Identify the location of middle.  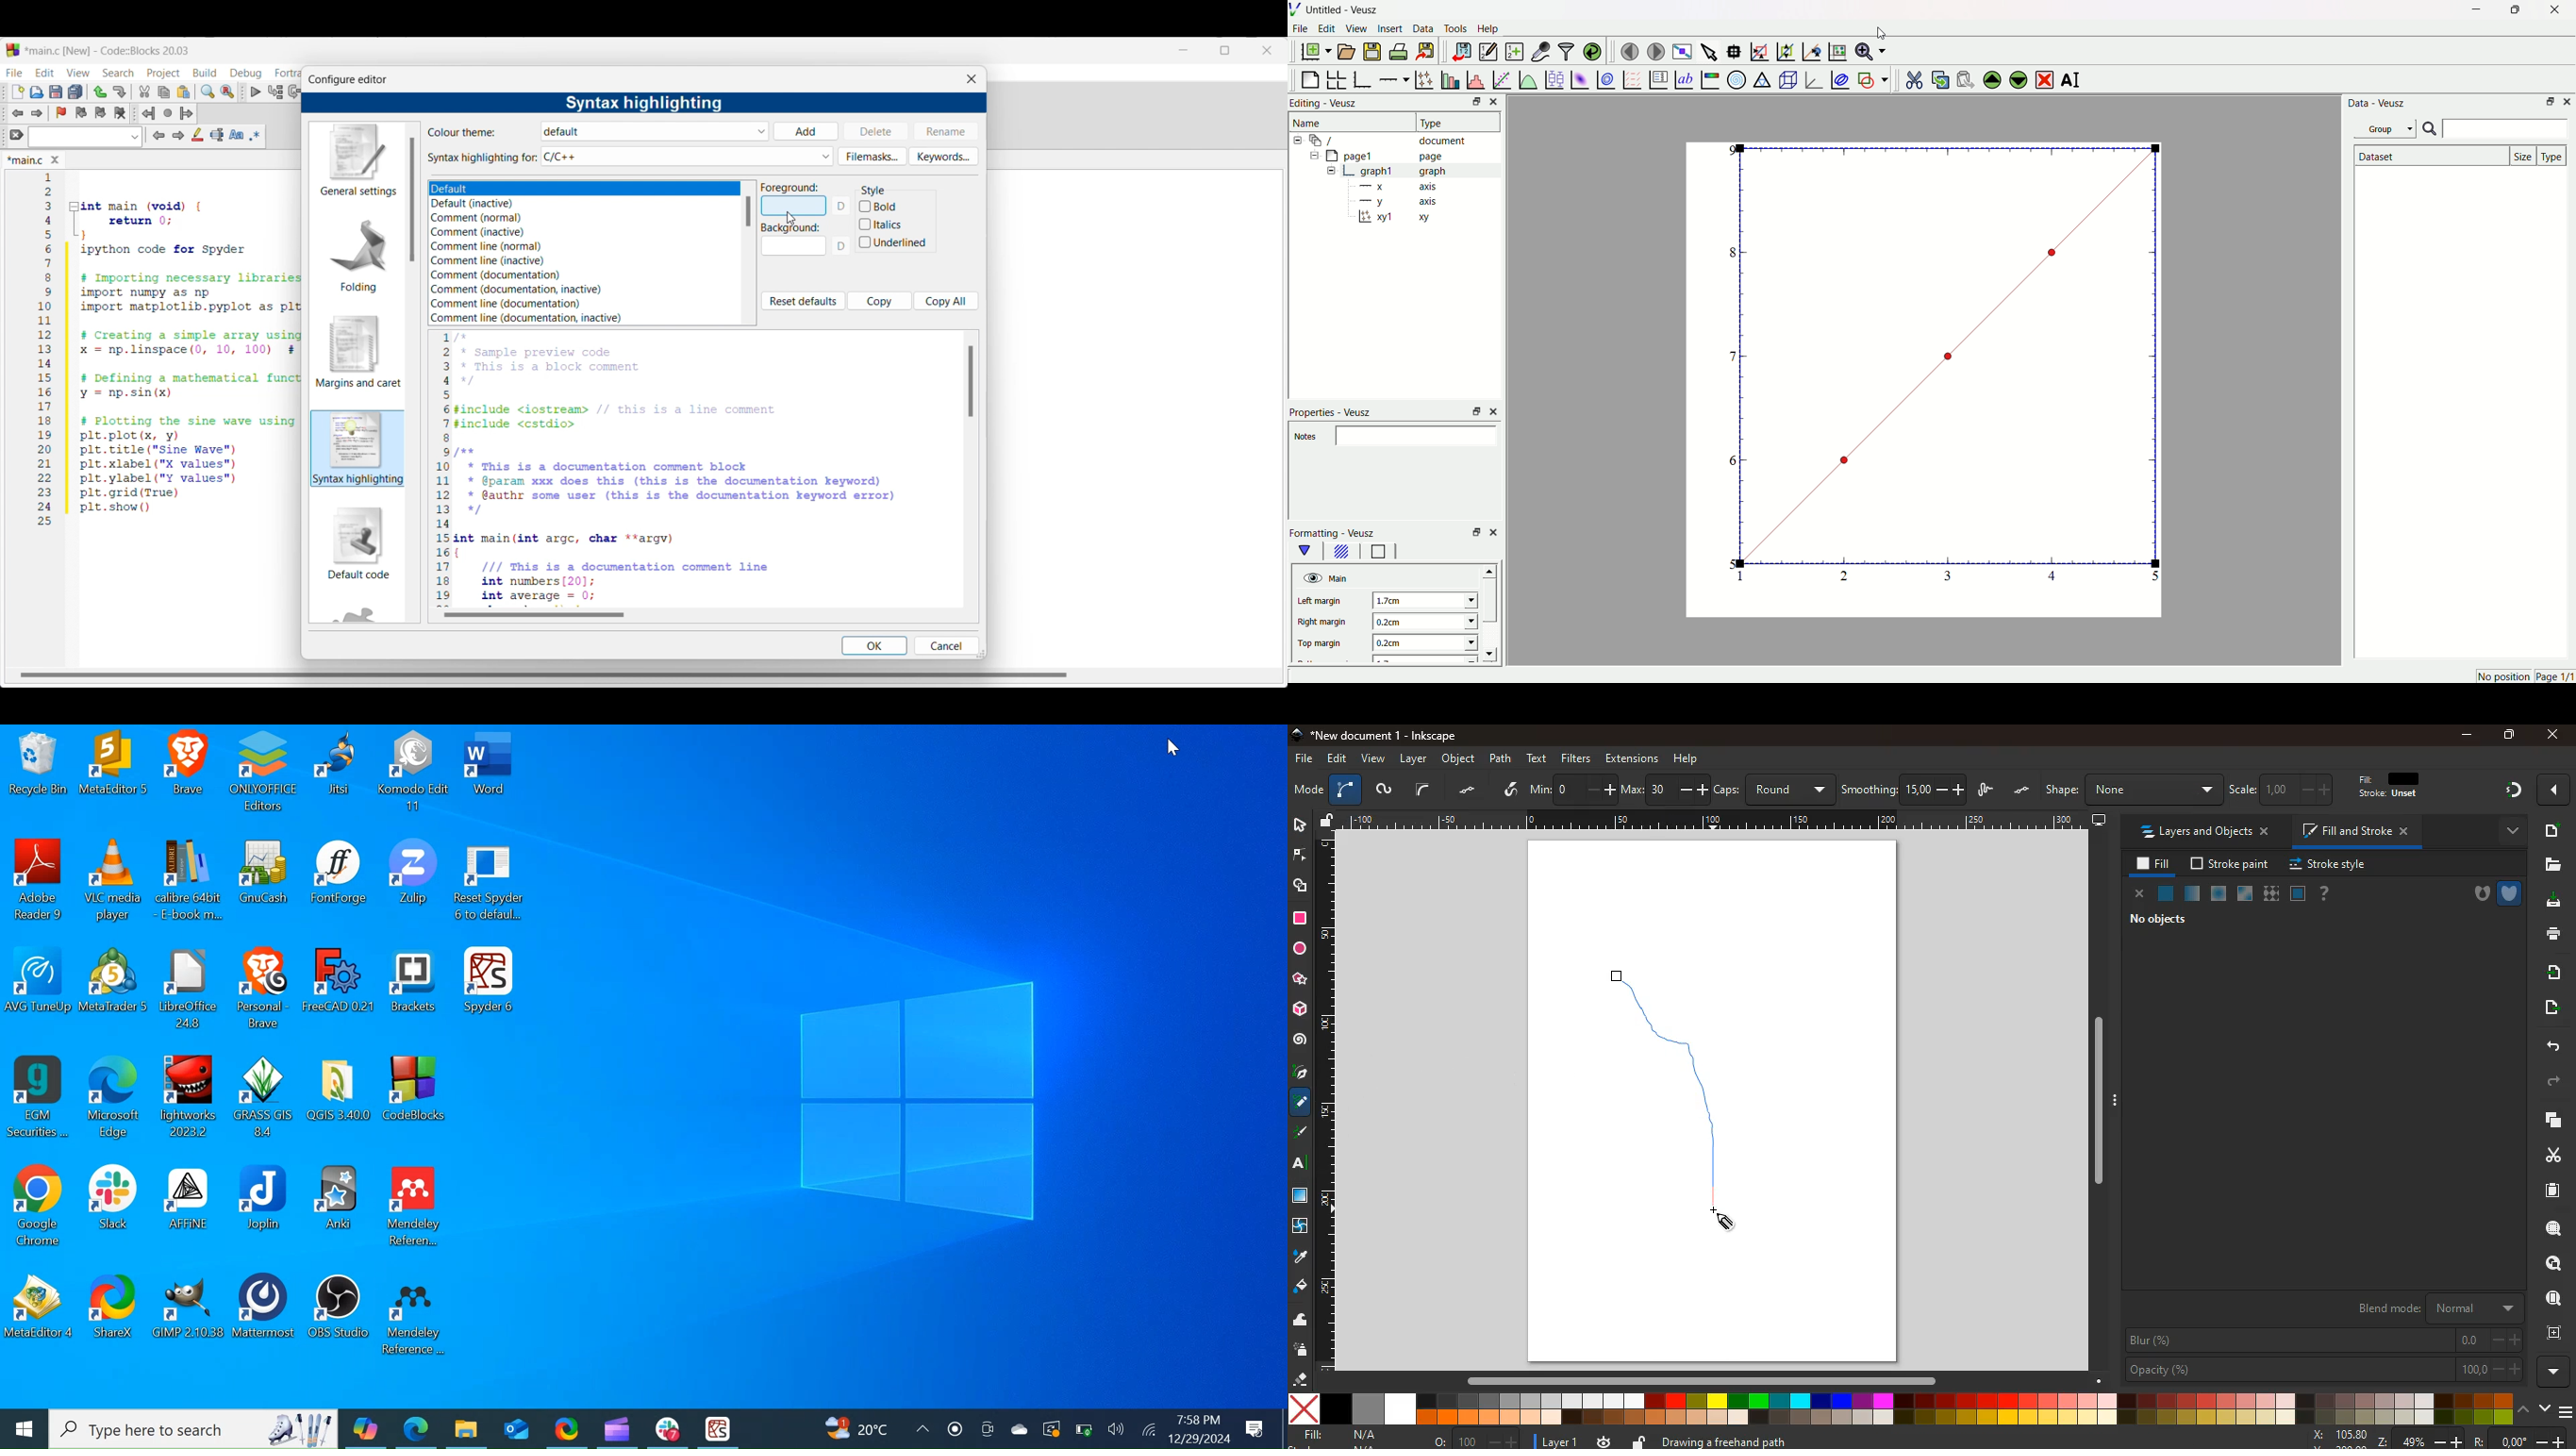
(1579, 791).